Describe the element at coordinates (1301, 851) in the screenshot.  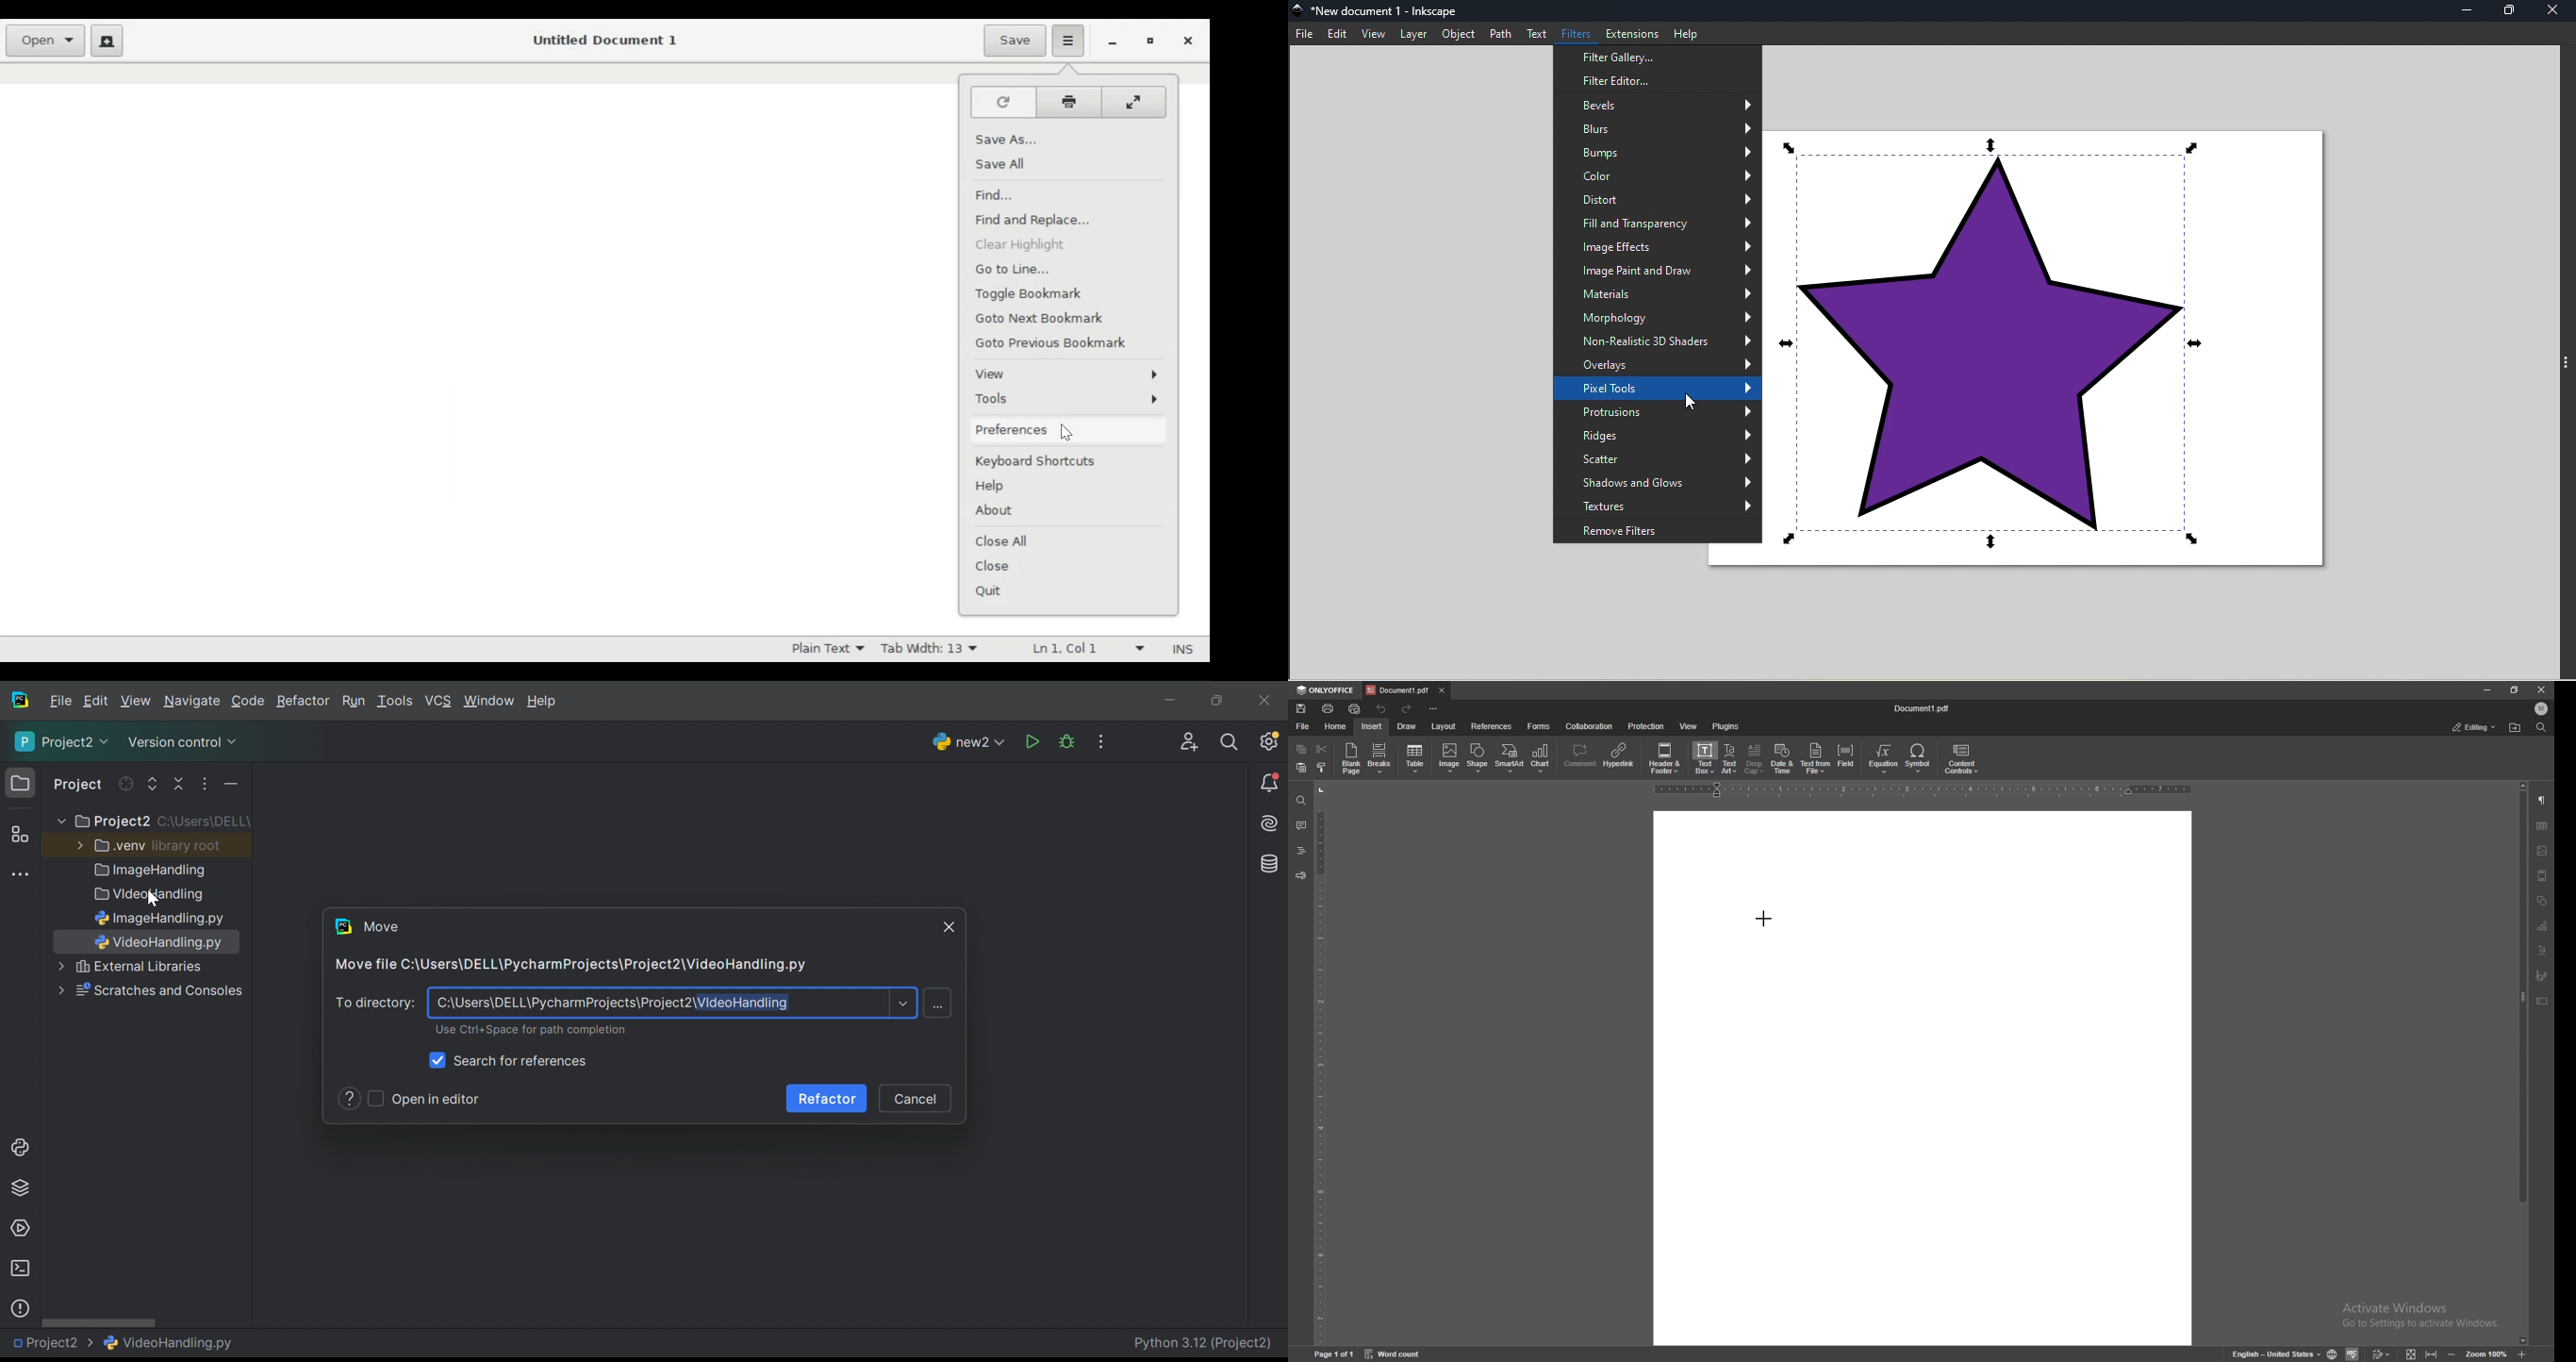
I see `headings` at that location.